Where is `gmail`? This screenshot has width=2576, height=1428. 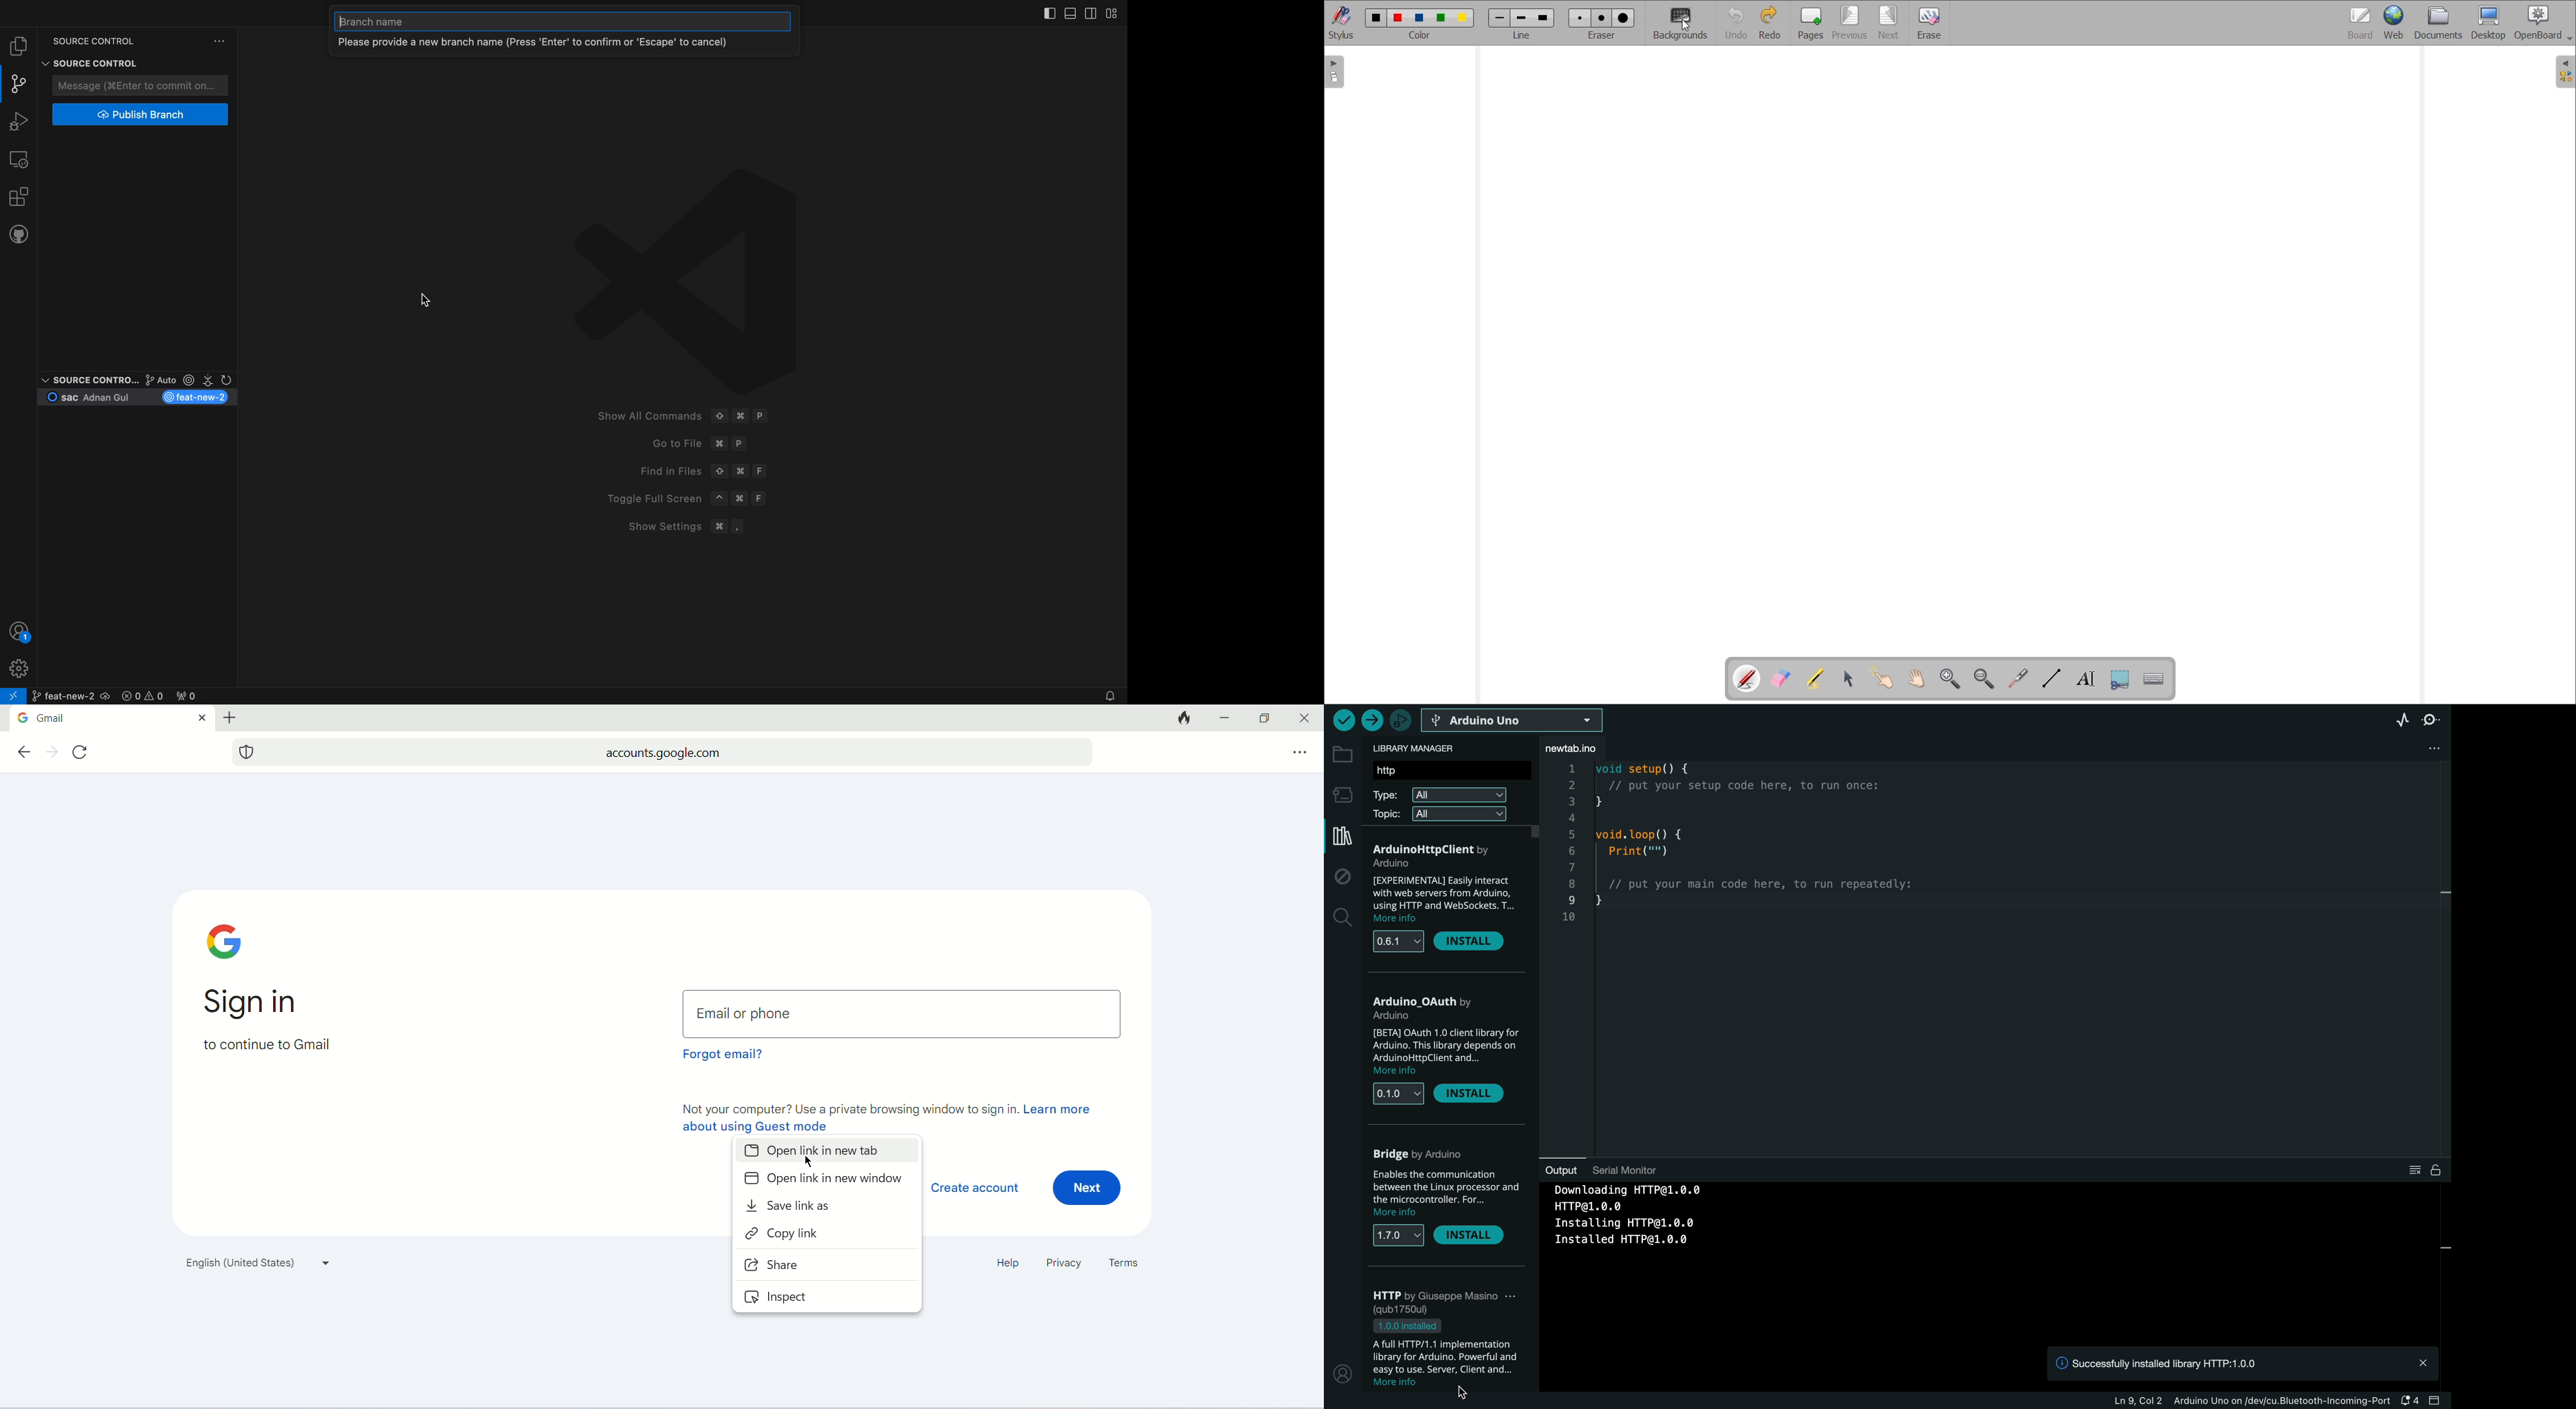 gmail is located at coordinates (109, 718).